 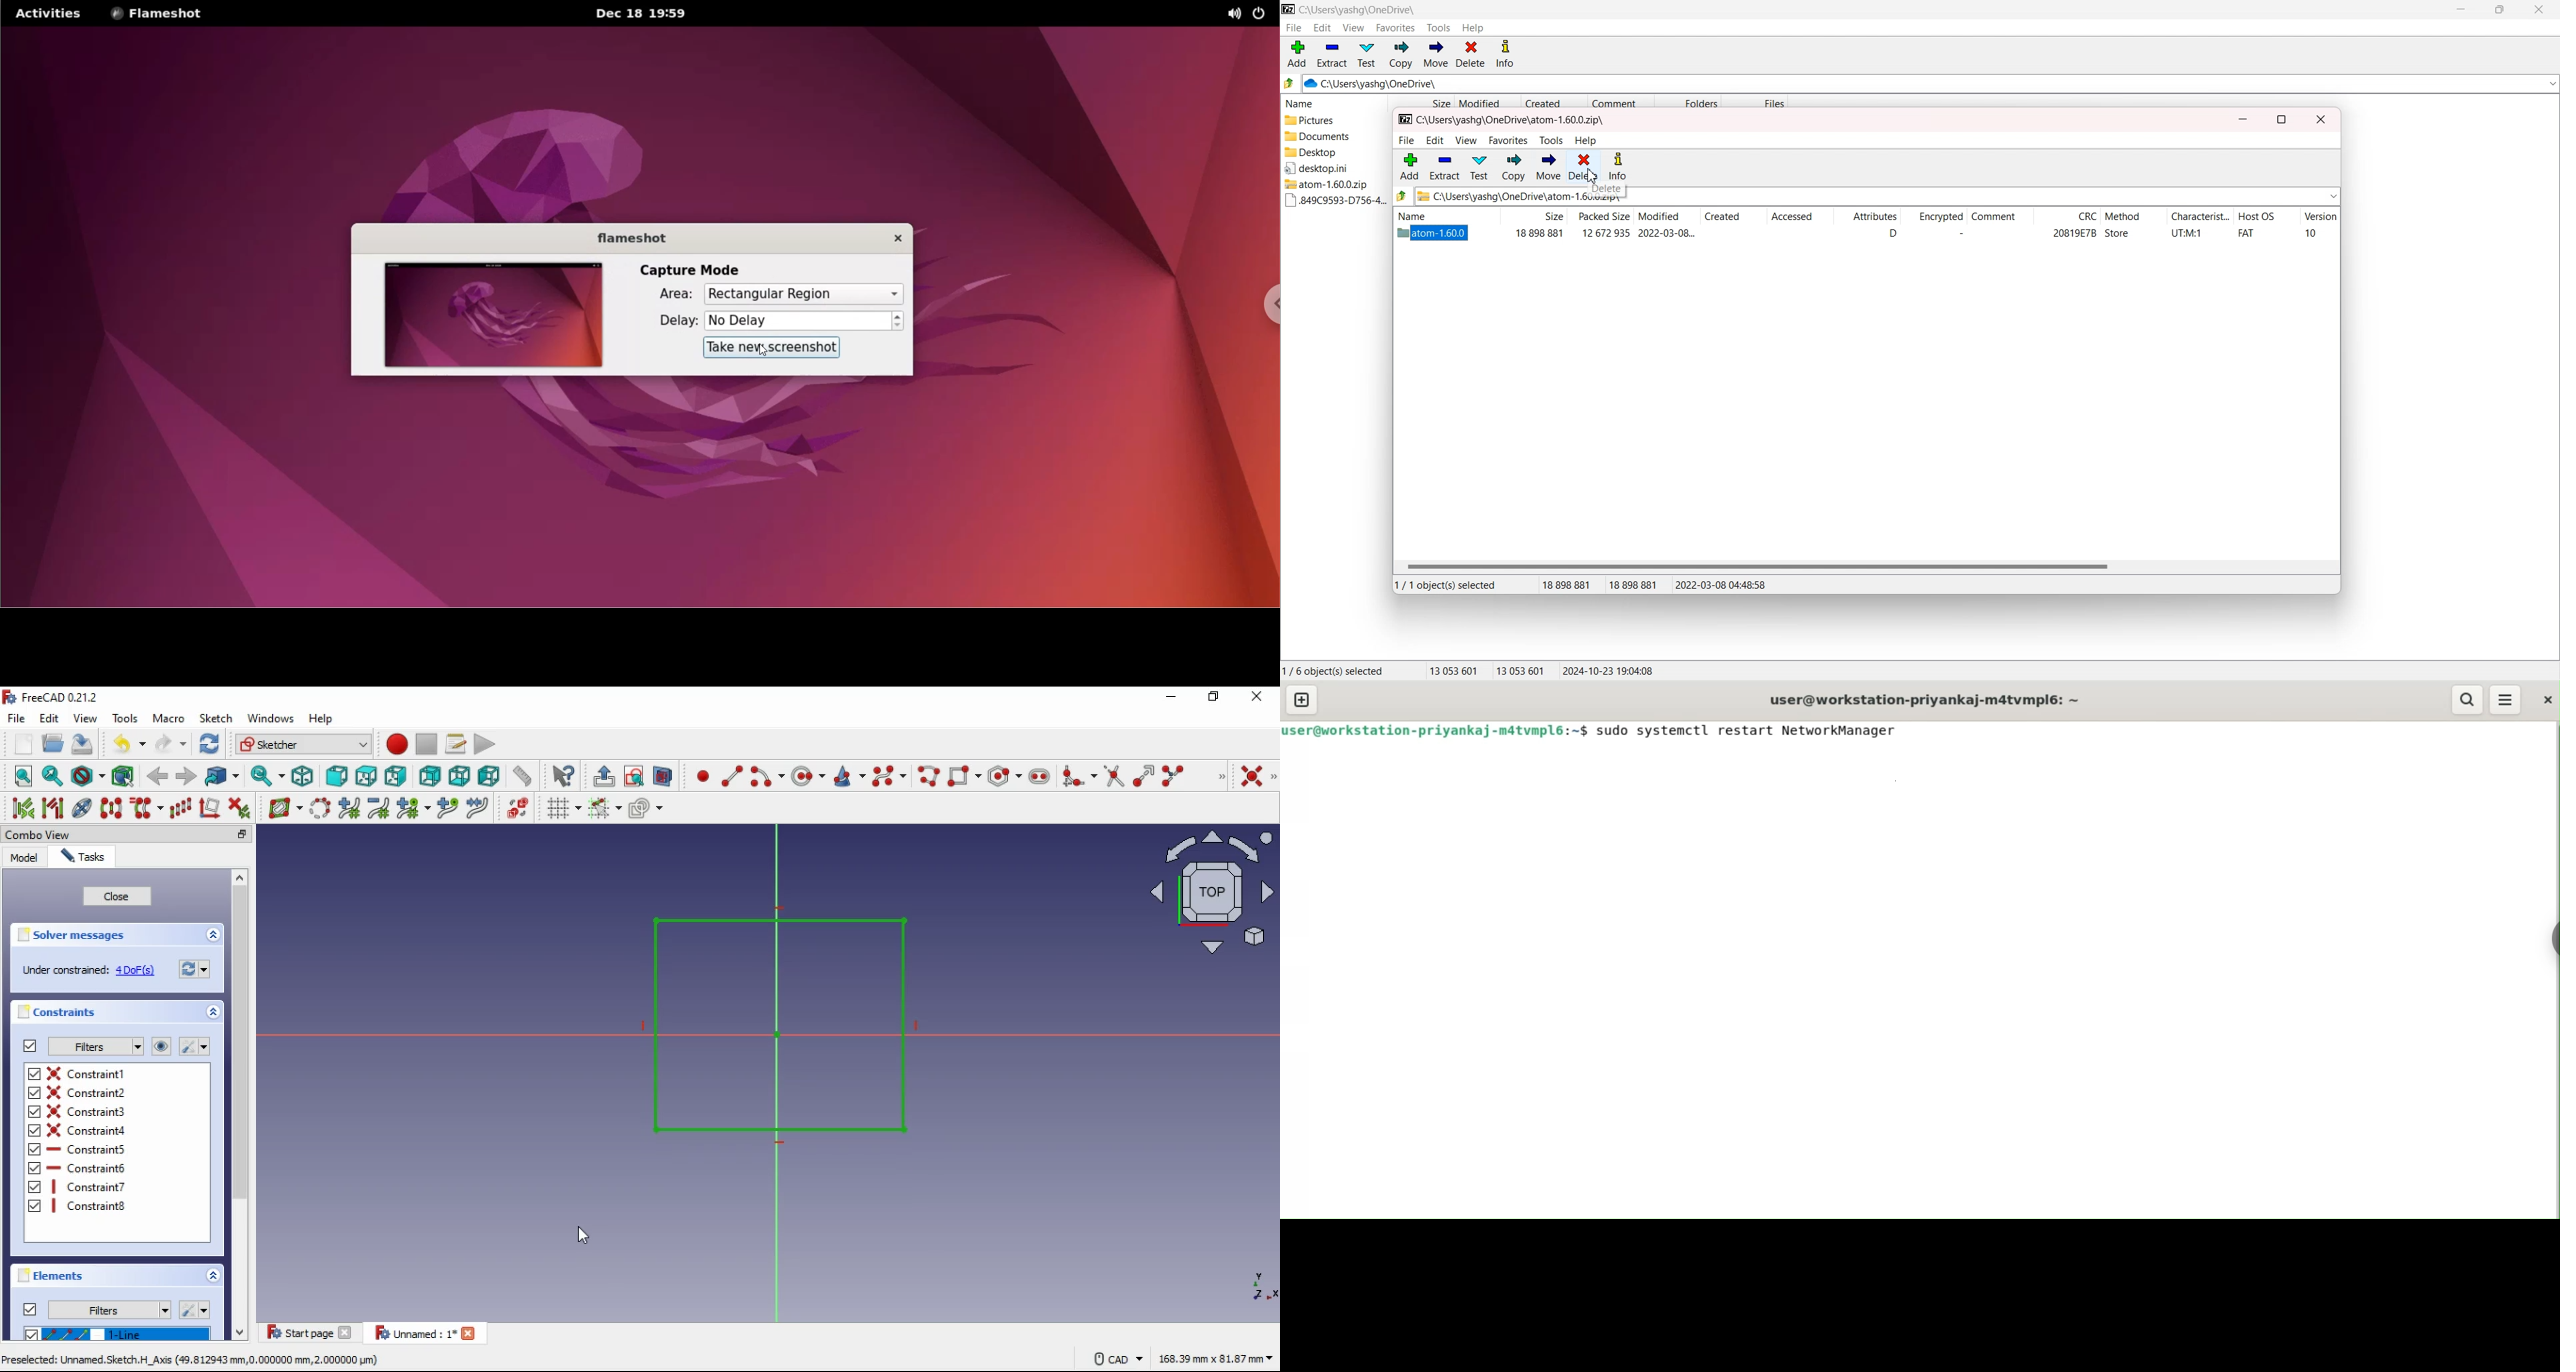 What do you see at coordinates (113, 809) in the screenshot?
I see `symmetry` at bounding box center [113, 809].